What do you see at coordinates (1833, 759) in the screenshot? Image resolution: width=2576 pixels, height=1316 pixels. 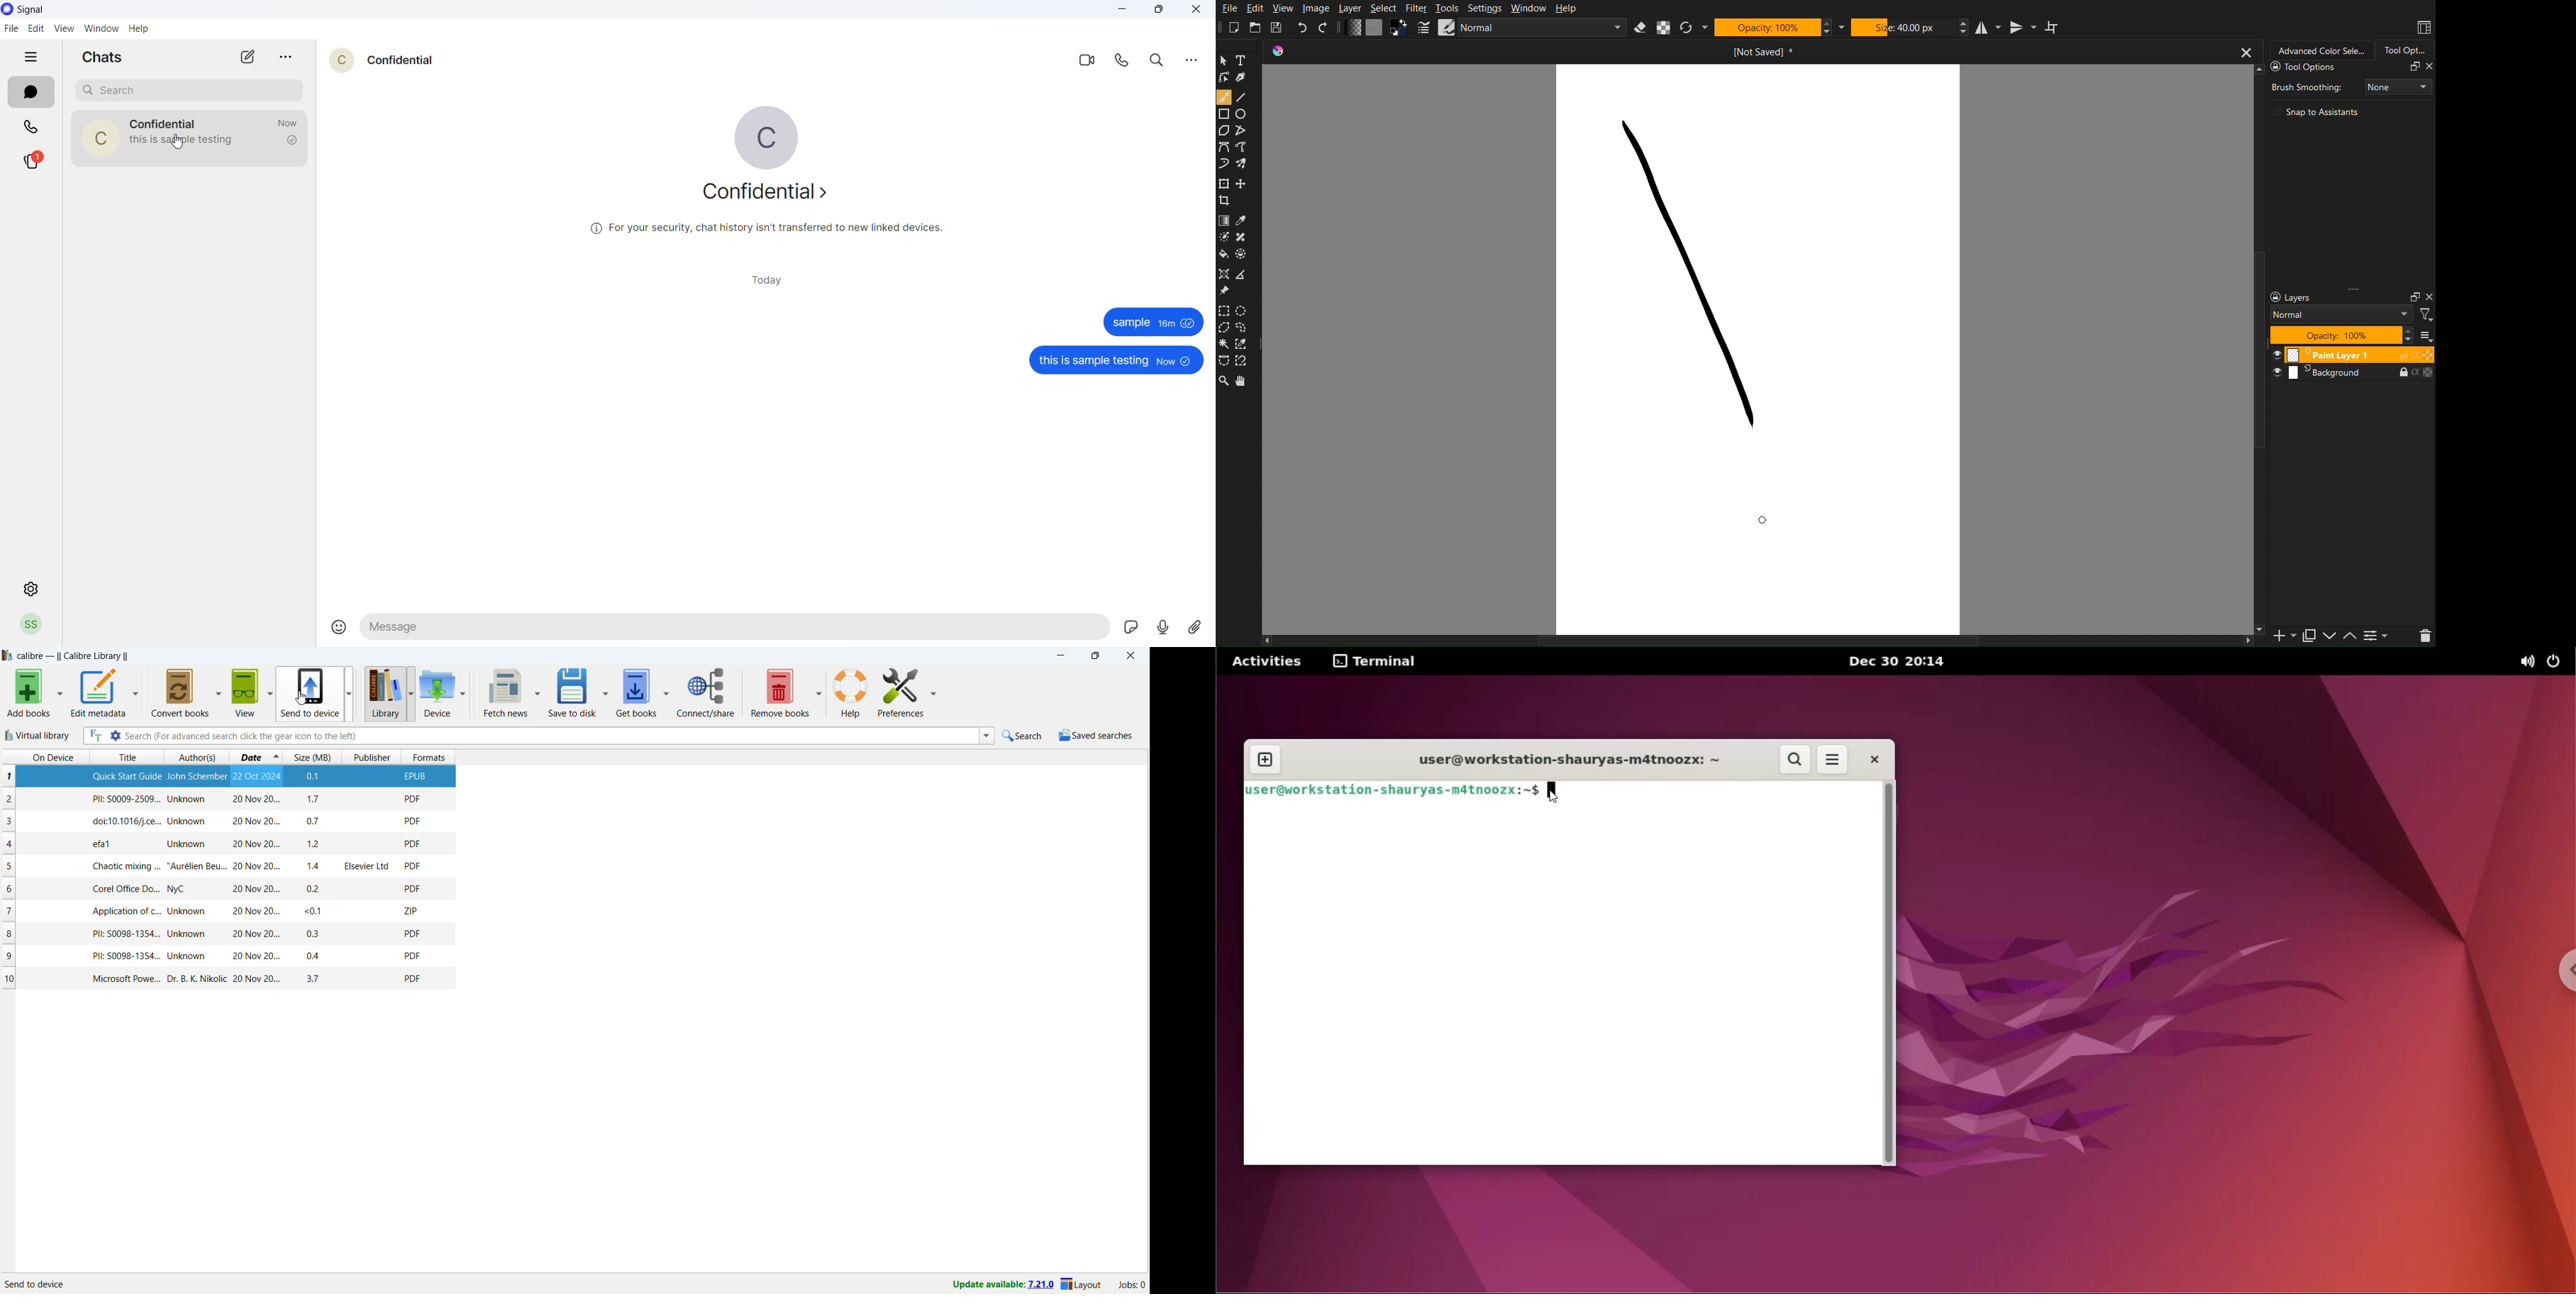 I see `more options` at bounding box center [1833, 759].